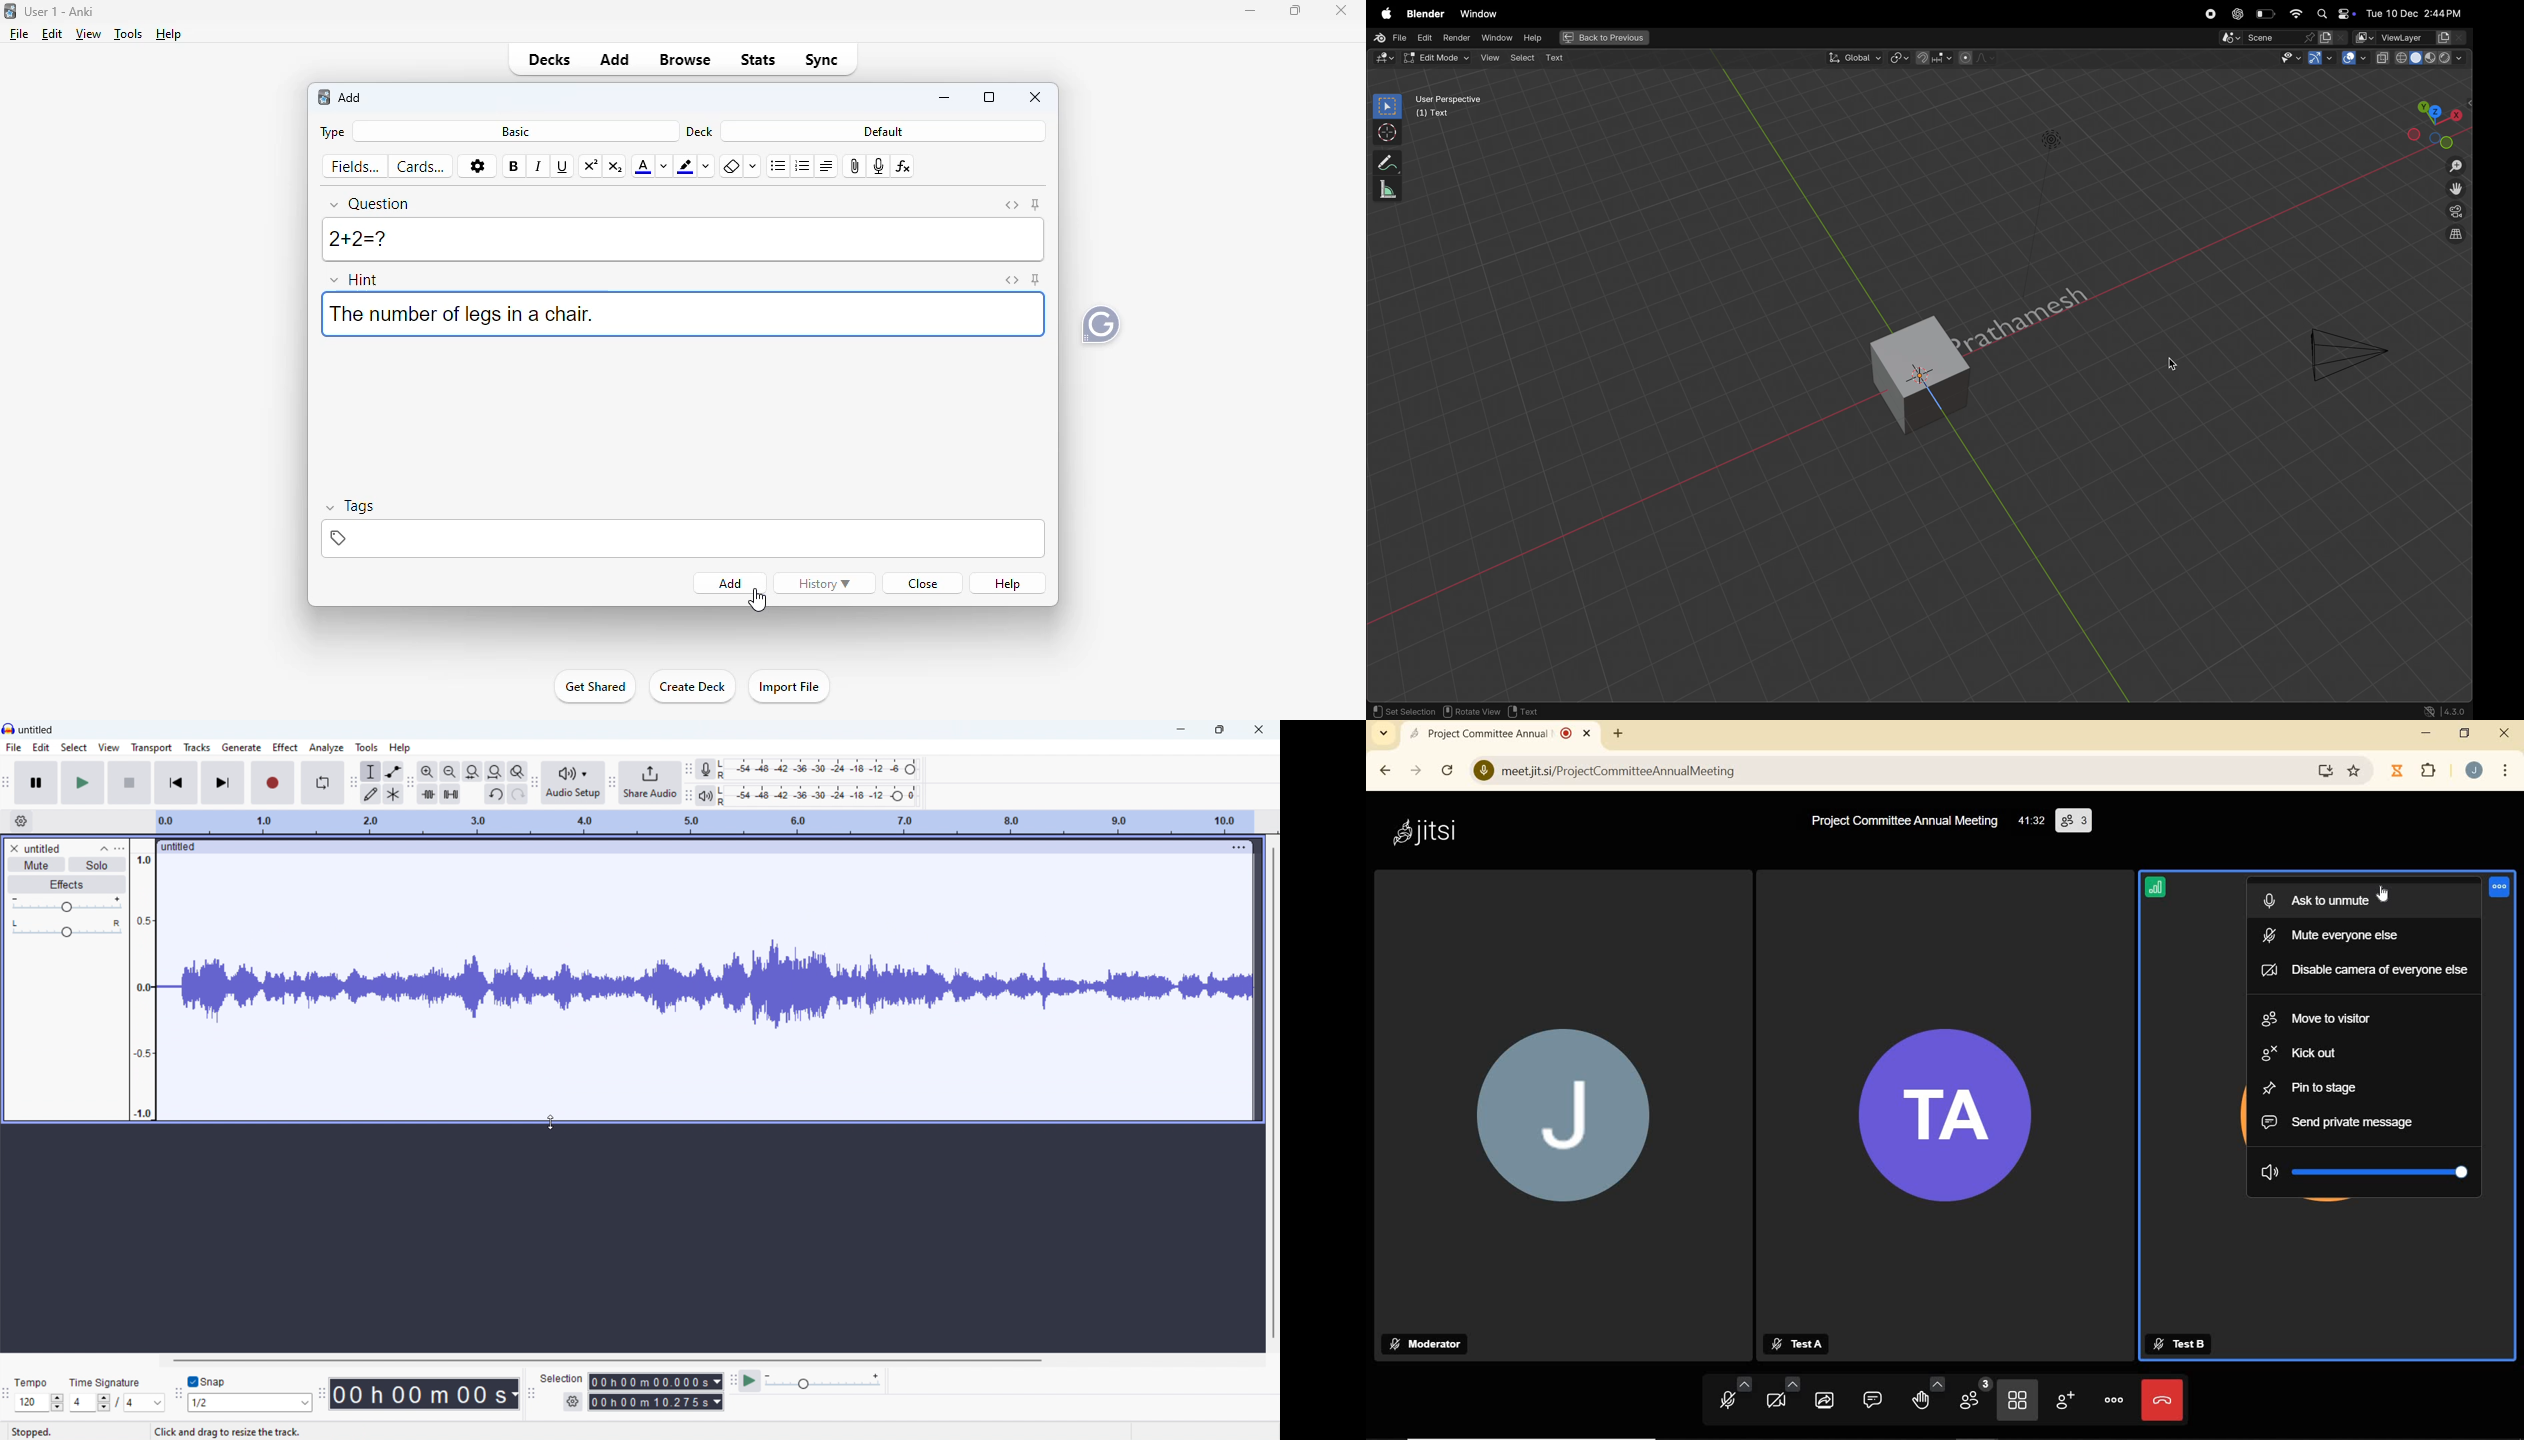  What do you see at coordinates (371, 794) in the screenshot?
I see `draw tool` at bounding box center [371, 794].